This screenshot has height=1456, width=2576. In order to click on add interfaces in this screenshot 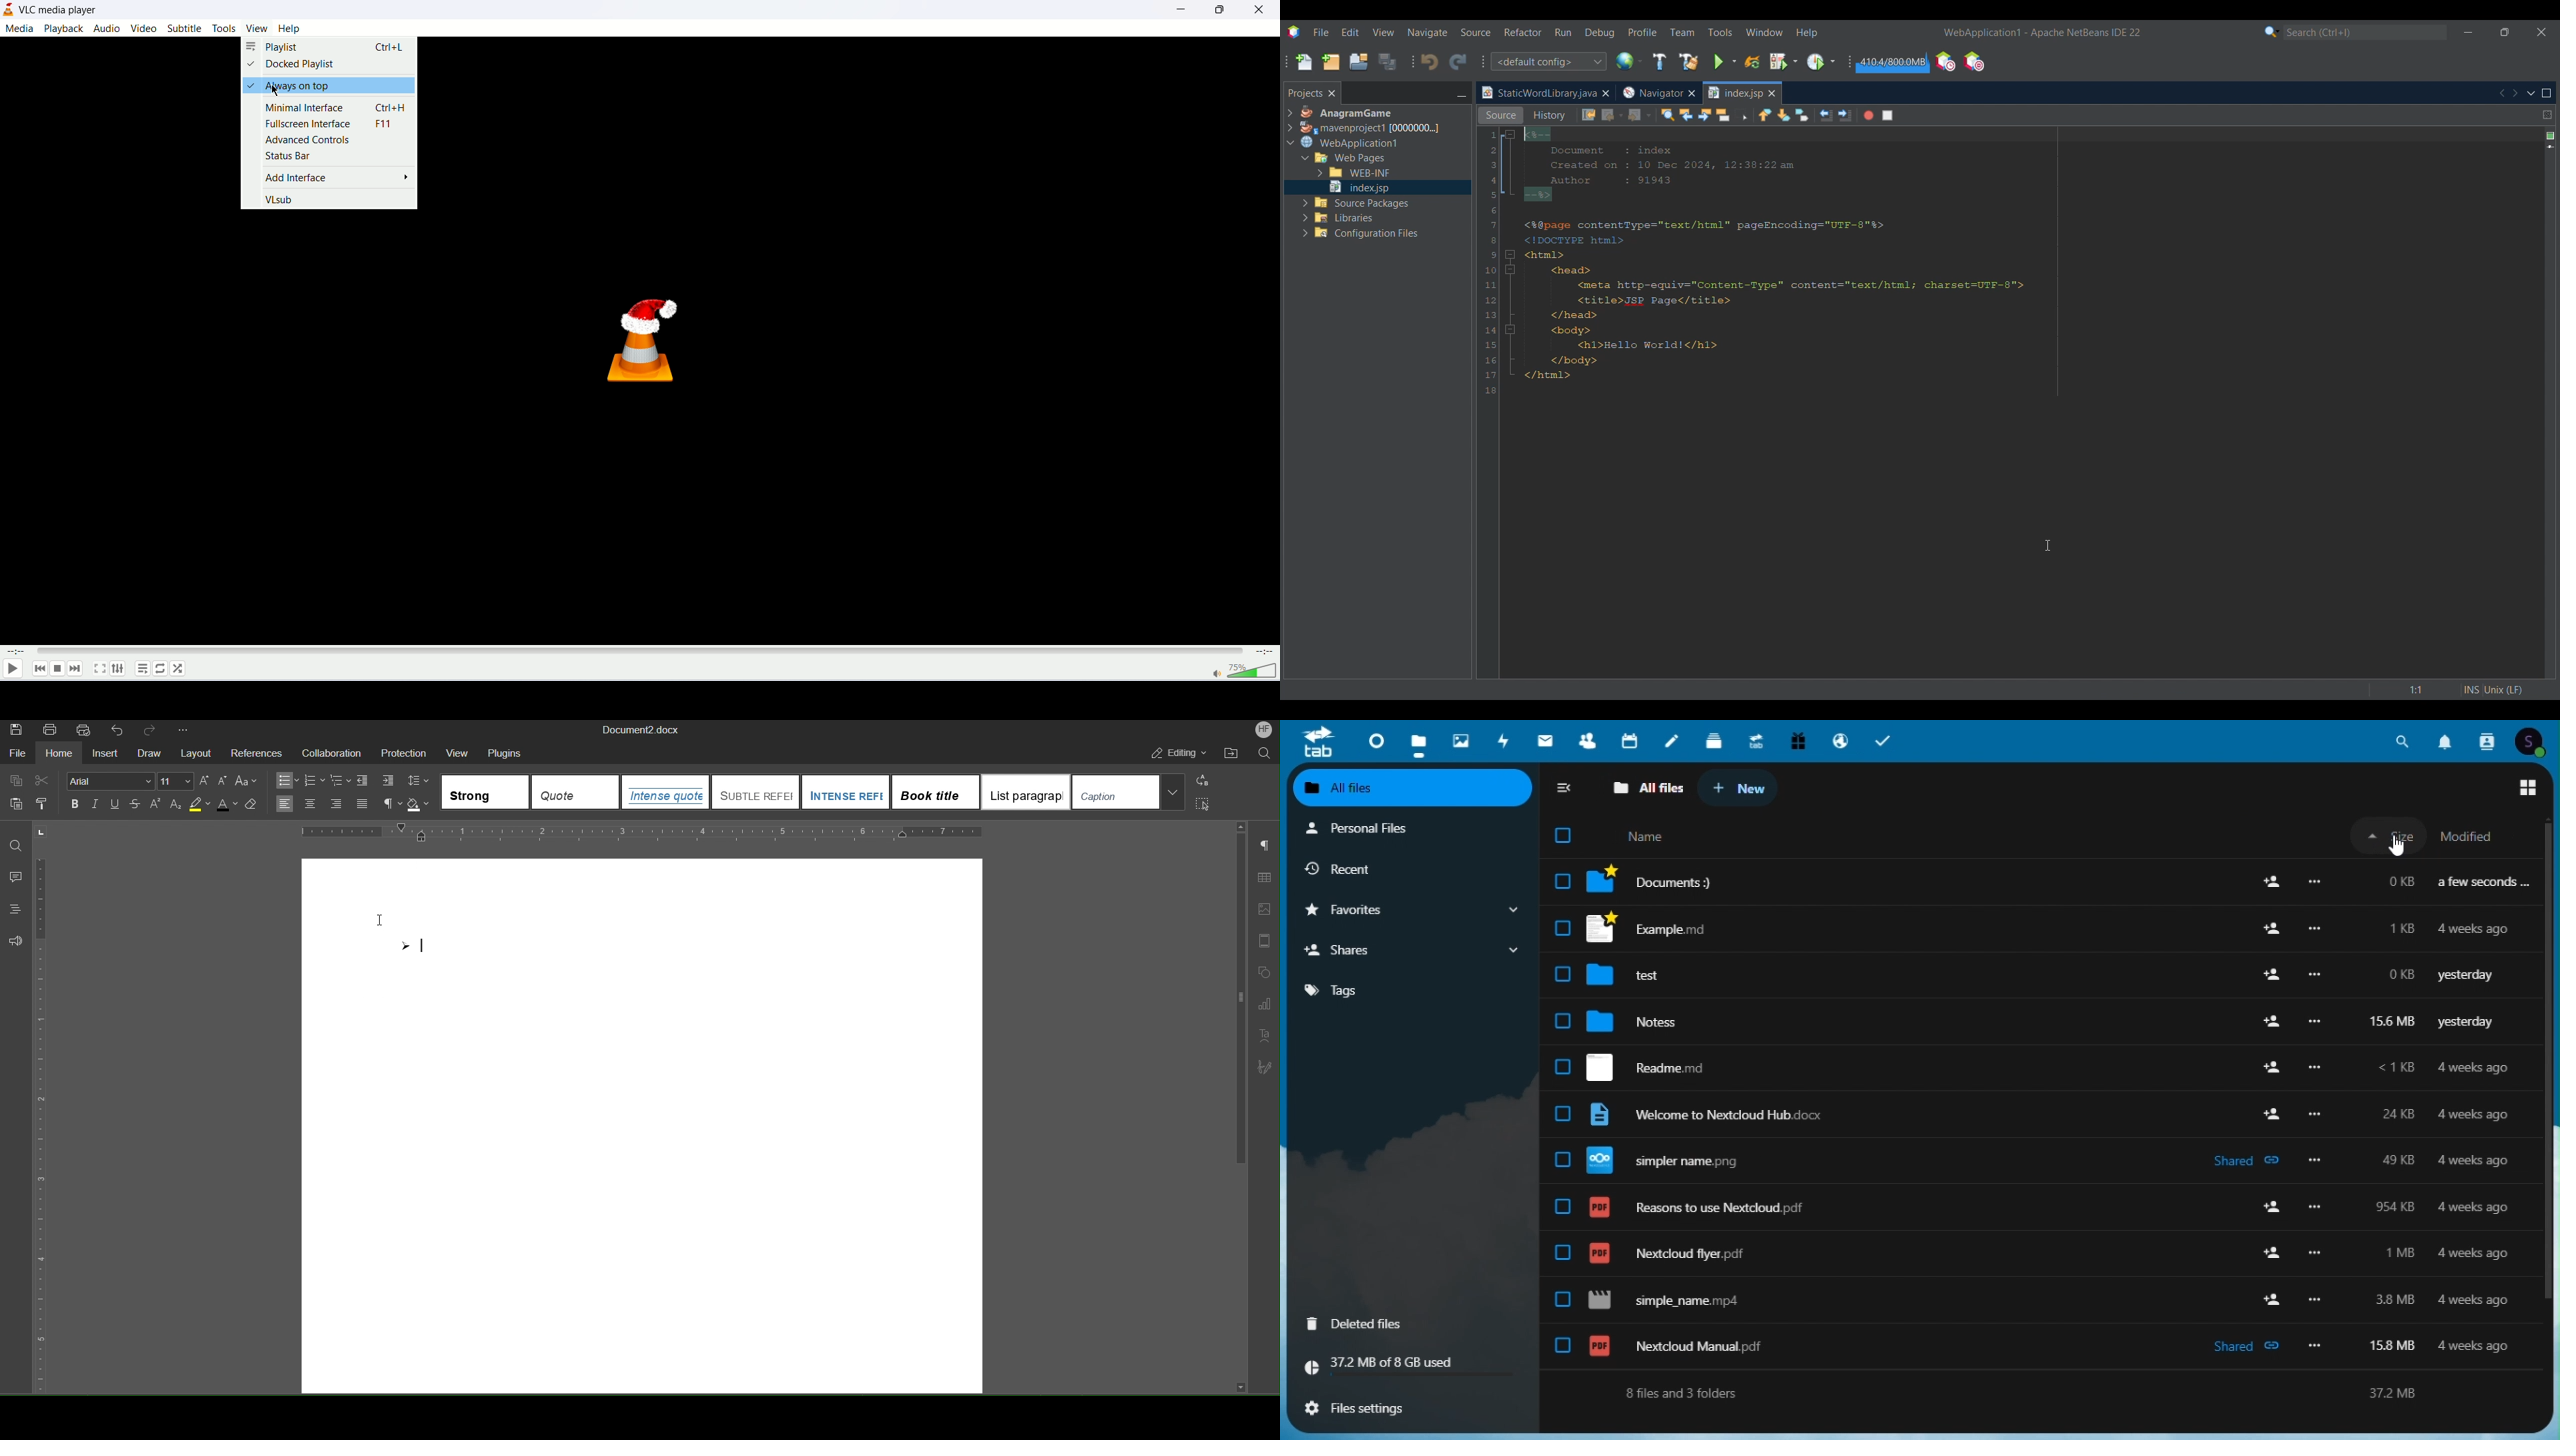, I will do `click(339, 177)`.